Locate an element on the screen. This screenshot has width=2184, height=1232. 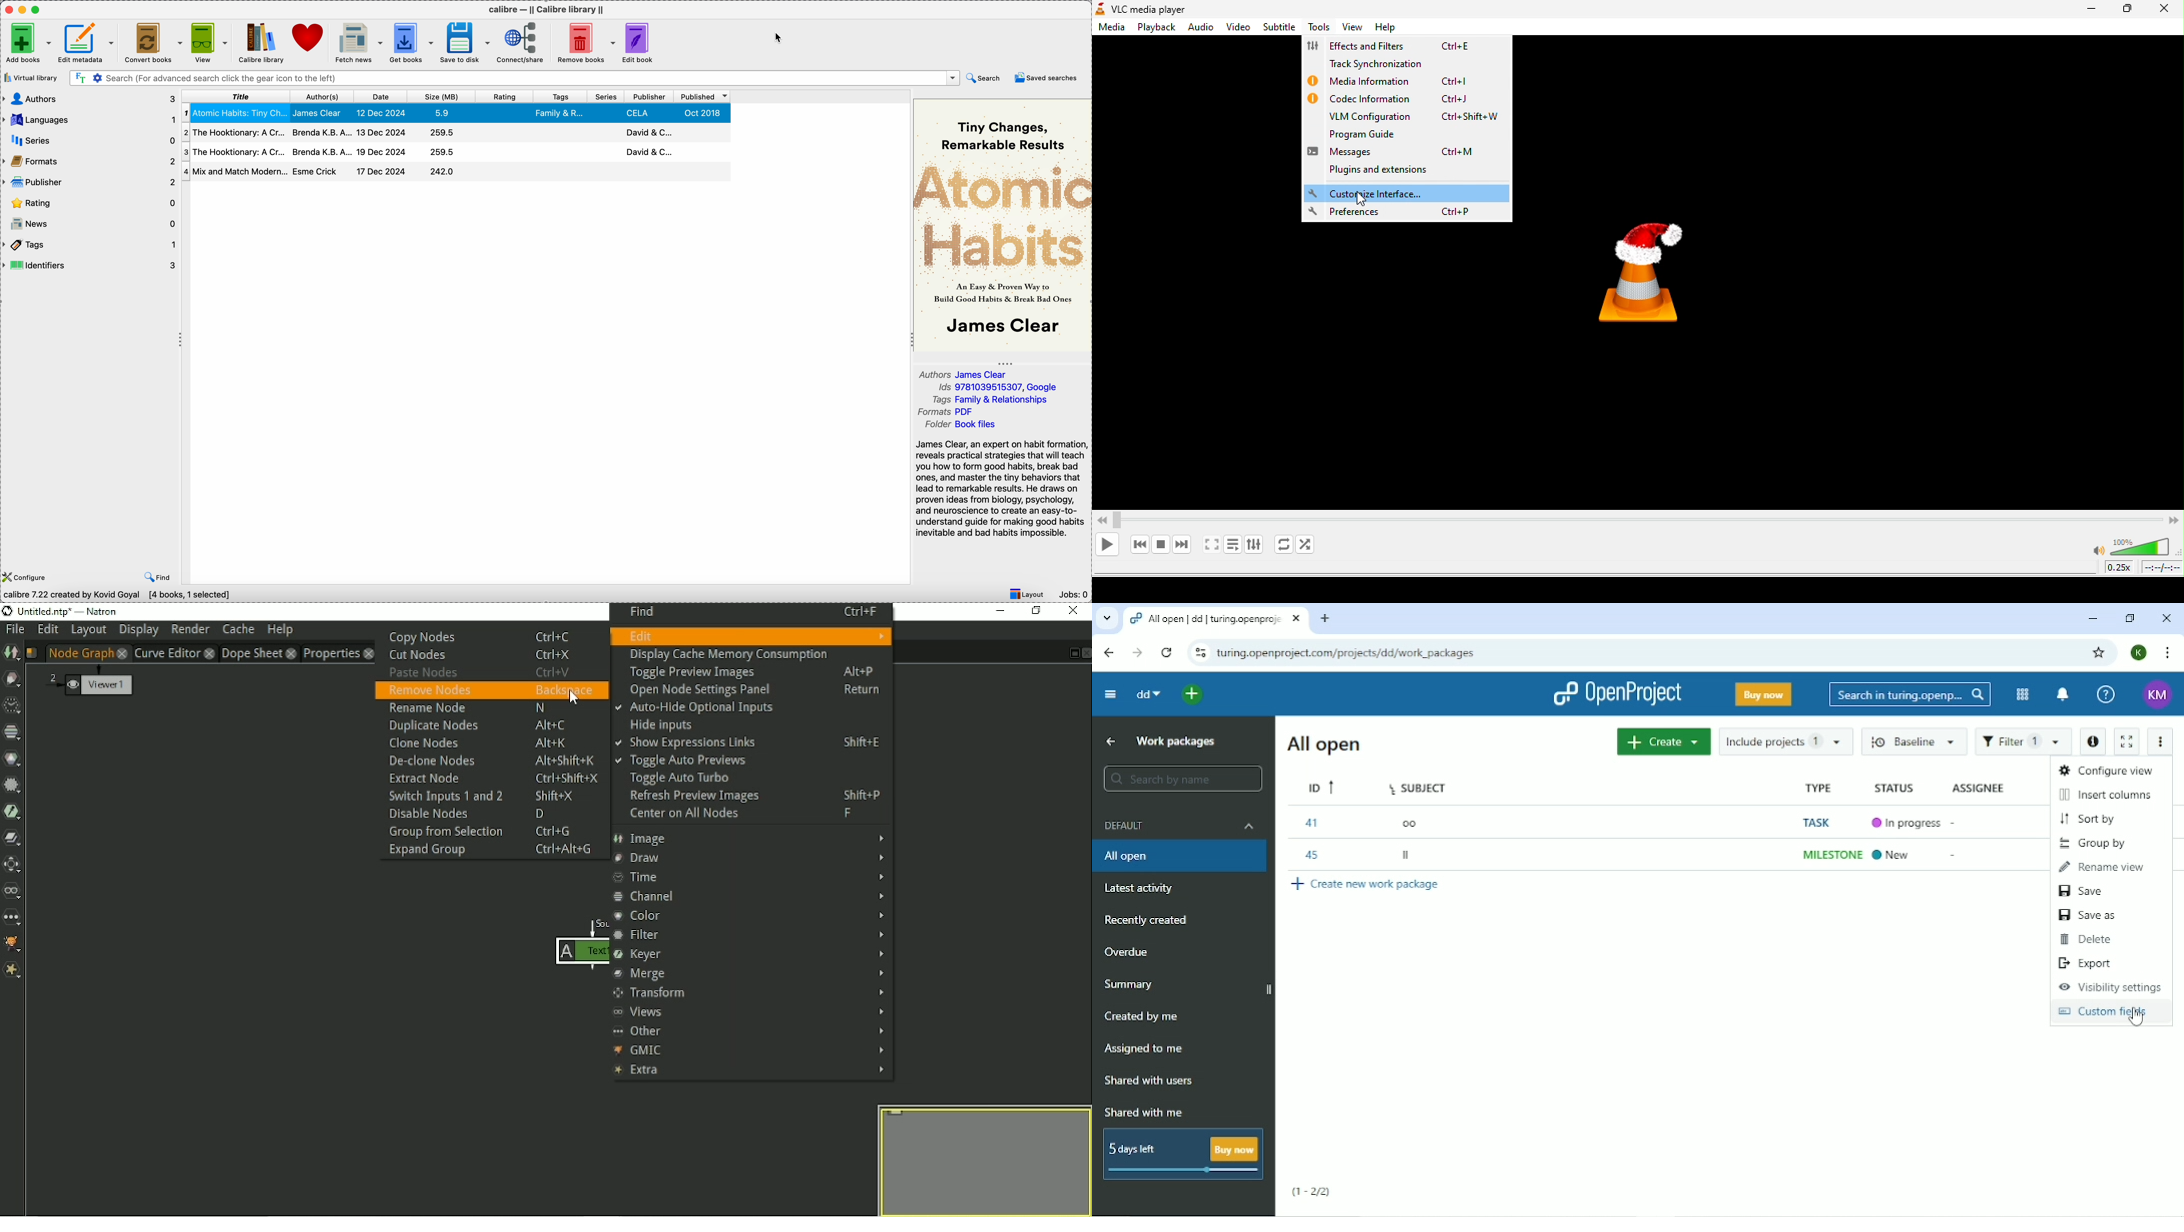
Buy now is located at coordinates (1763, 694).